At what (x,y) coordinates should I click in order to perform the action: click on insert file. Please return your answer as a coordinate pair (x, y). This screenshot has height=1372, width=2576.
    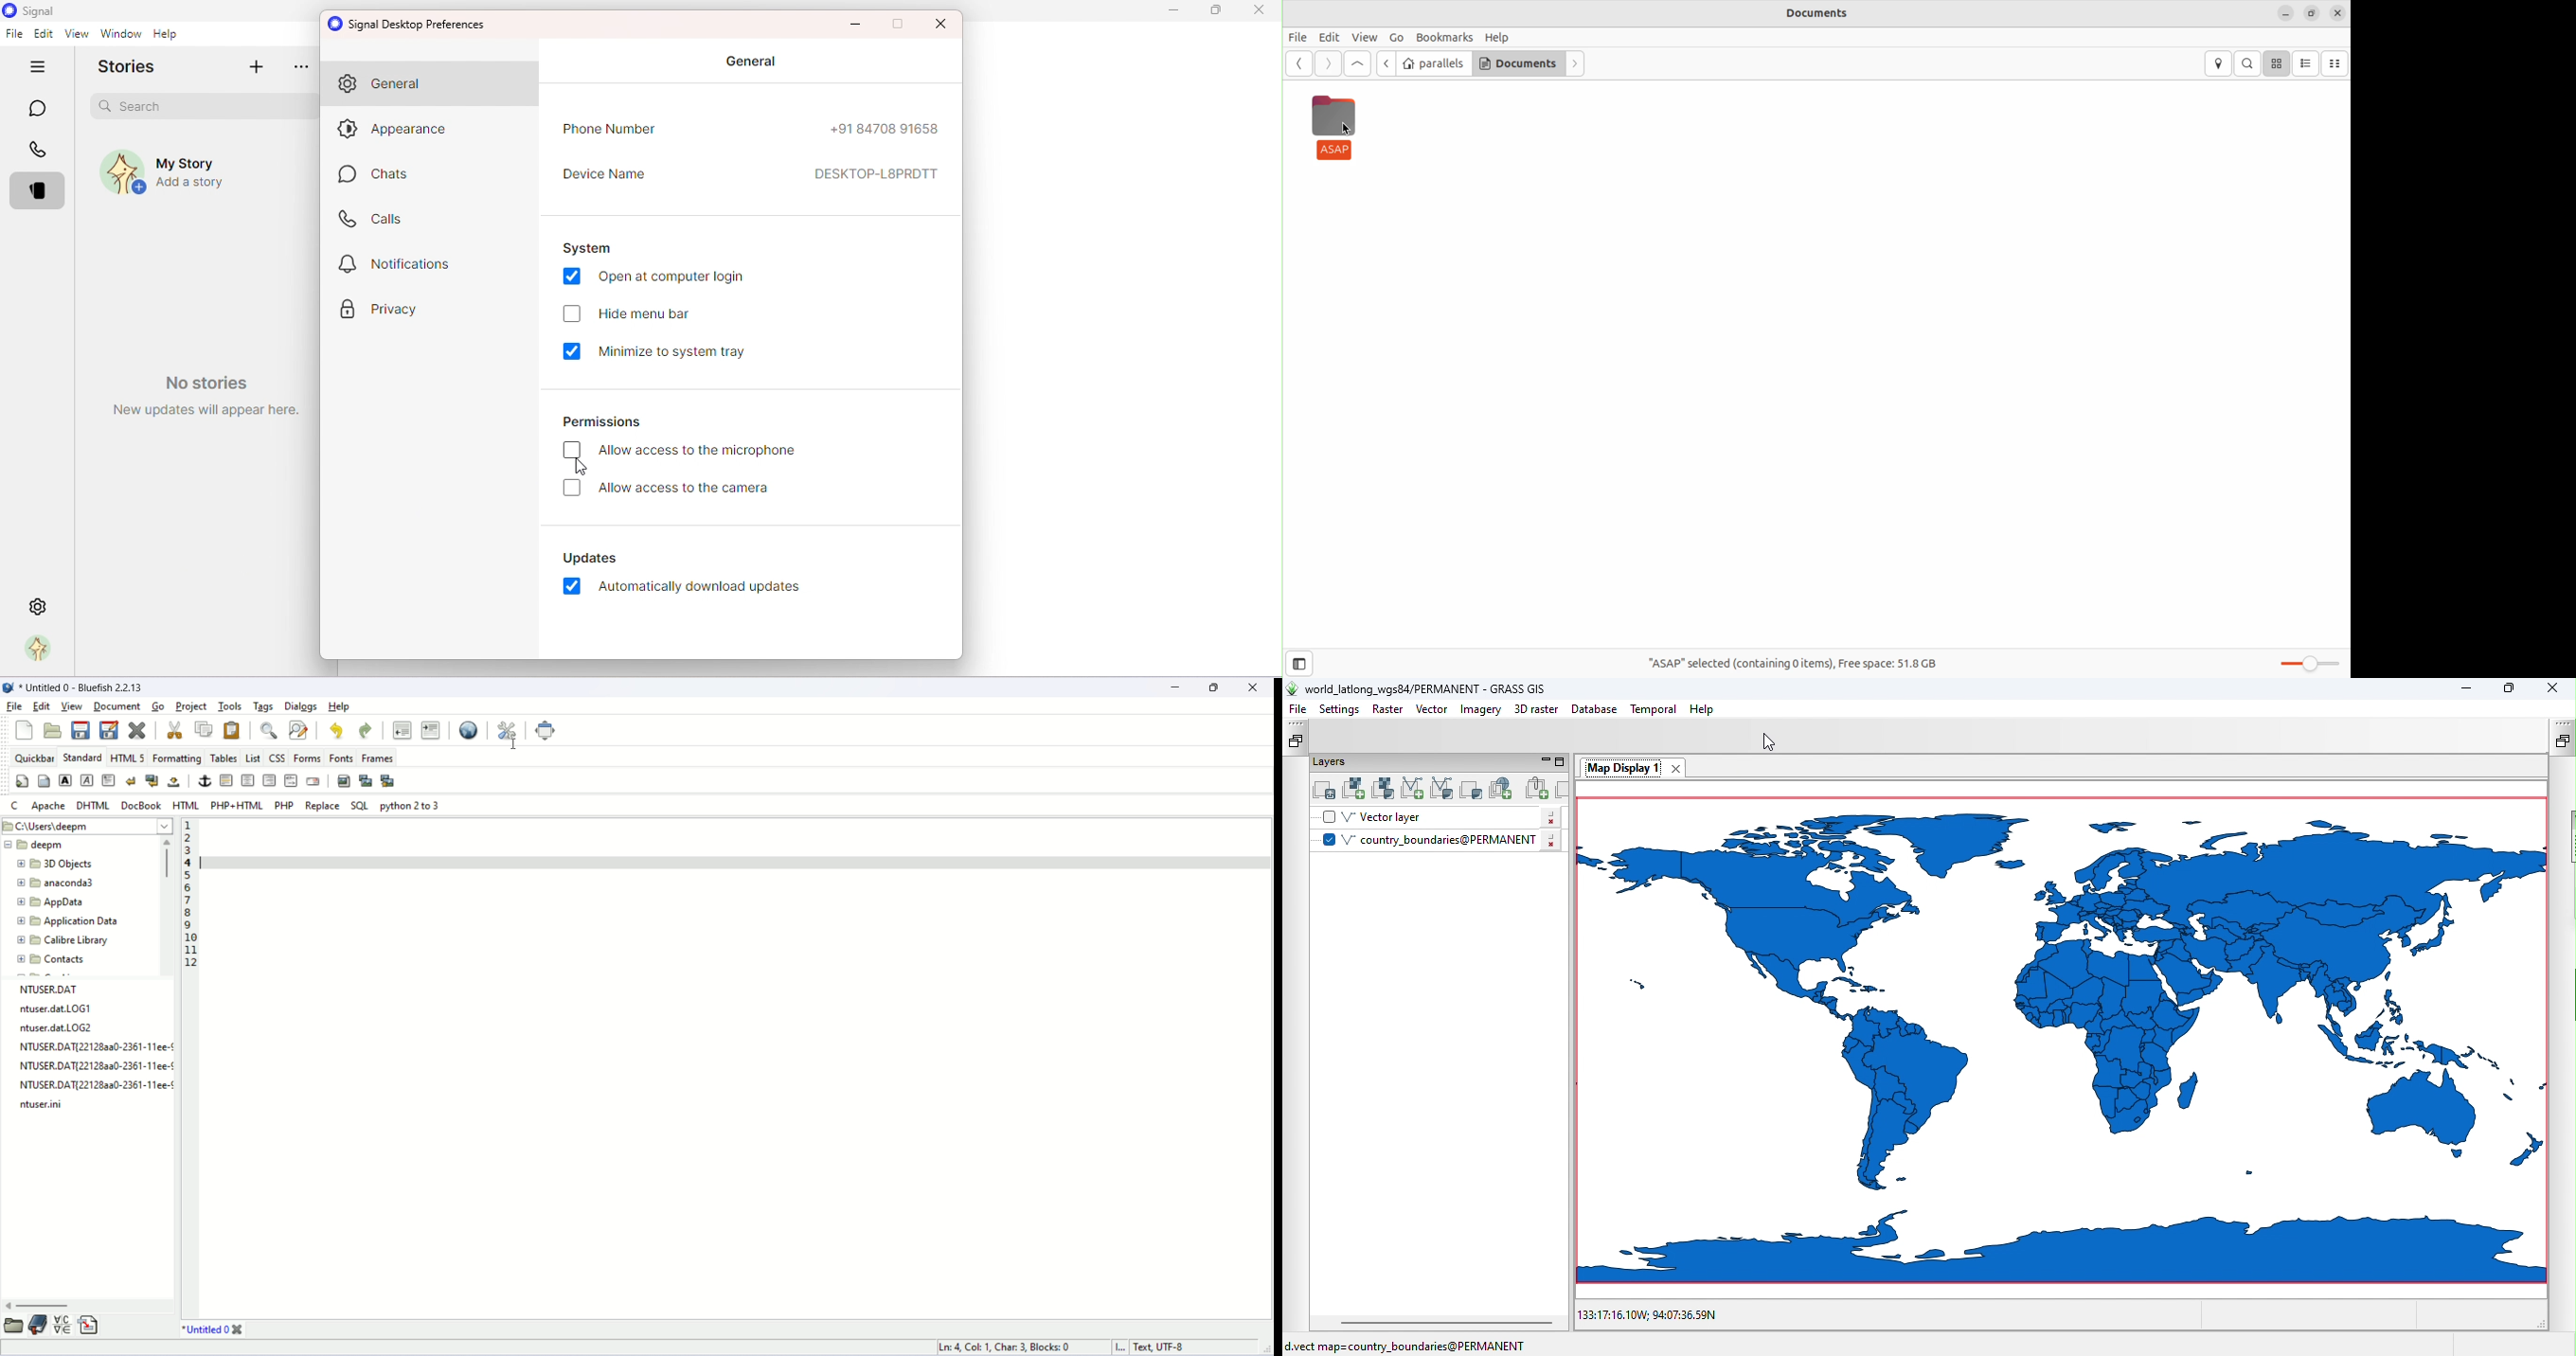
    Looking at the image, I should click on (90, 1326).